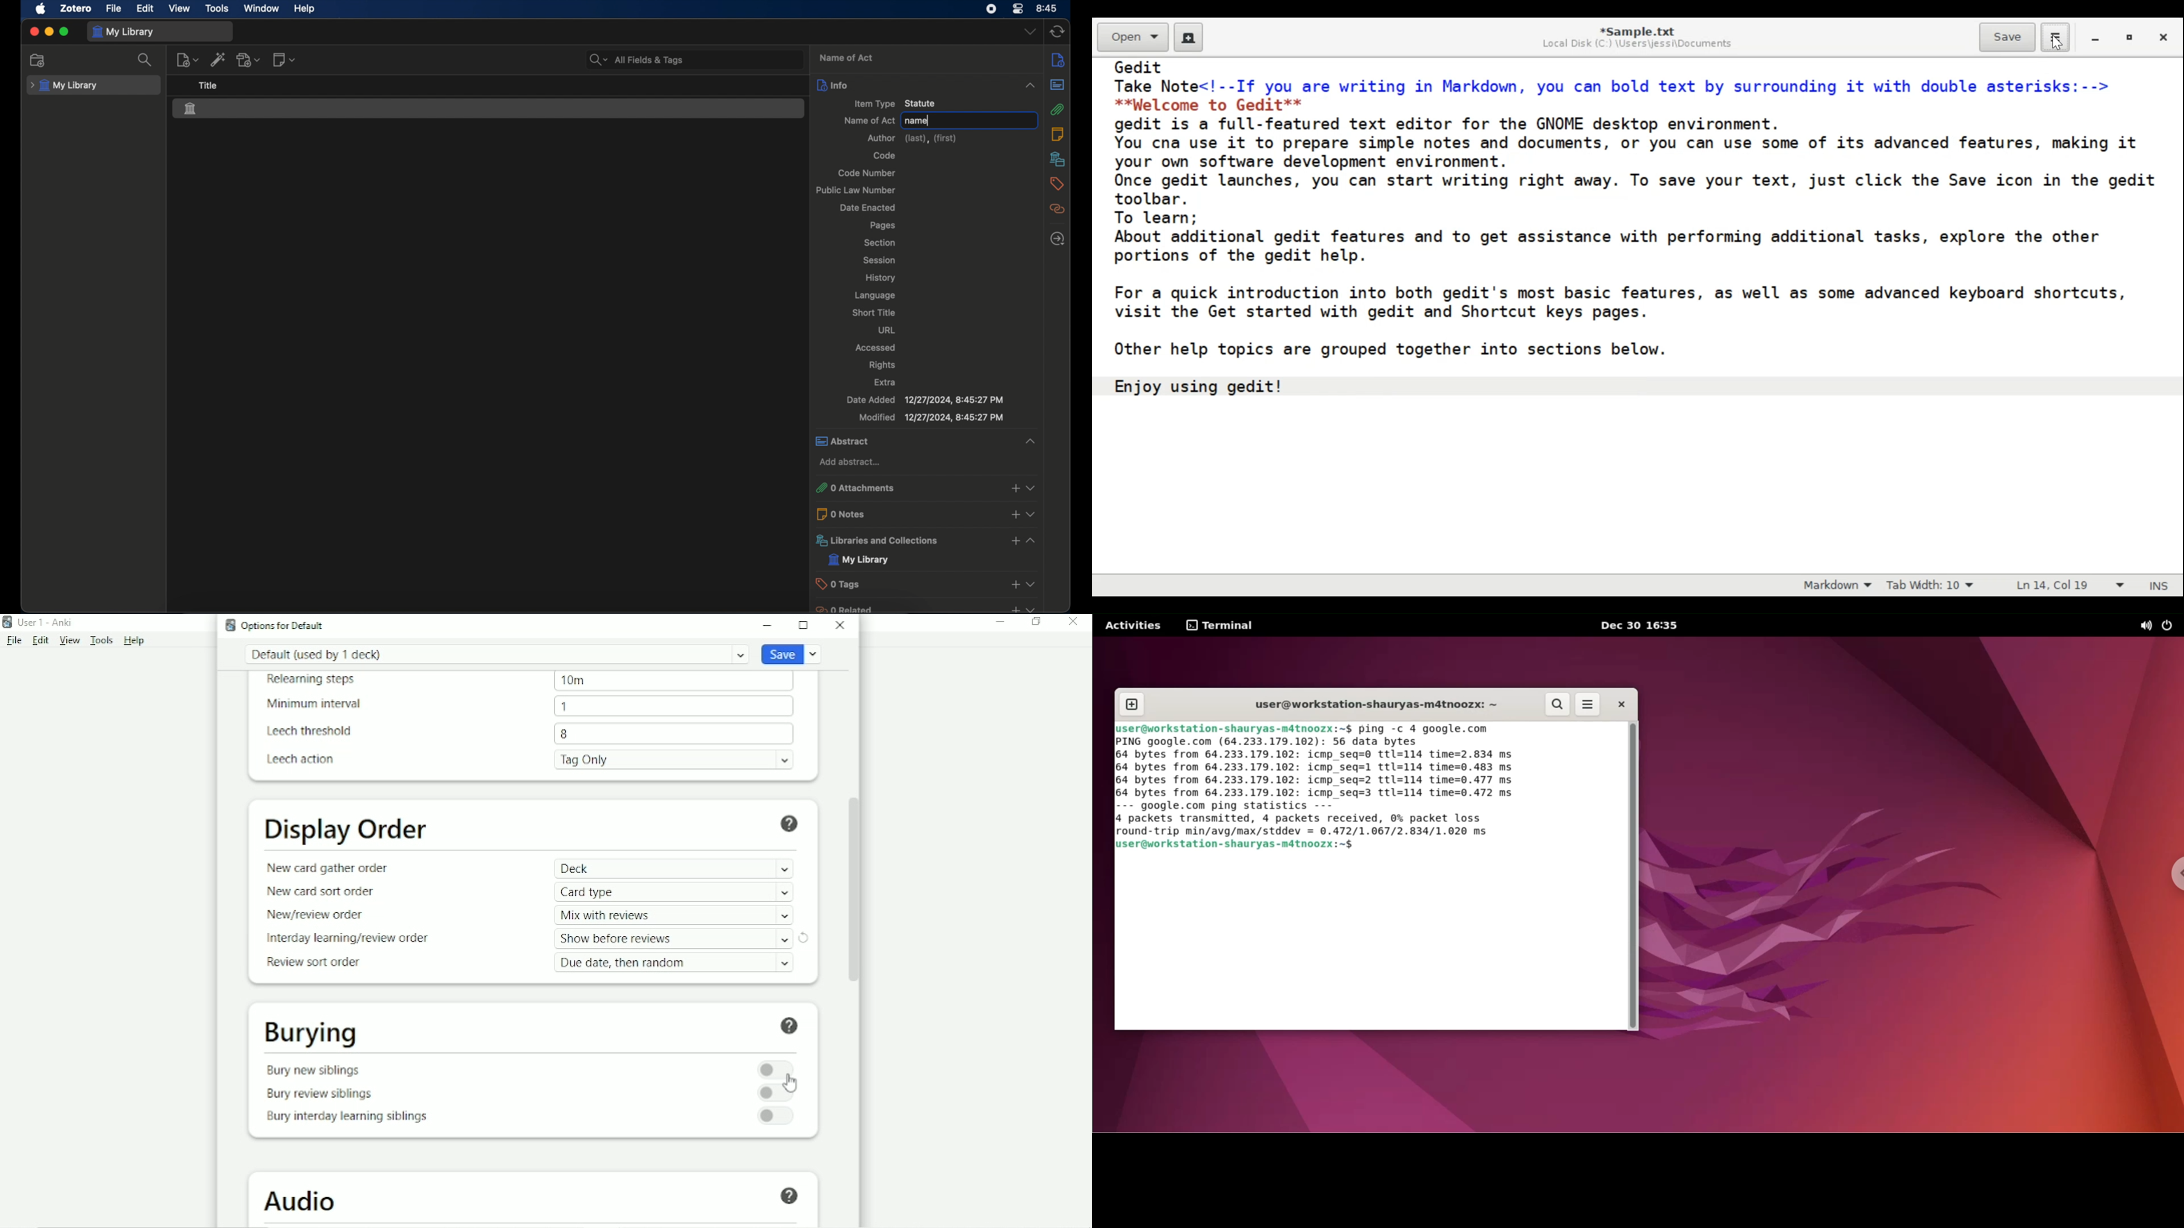  Describe the element at coordinates (113, 8) in the screenshot. I see `file` at that location.